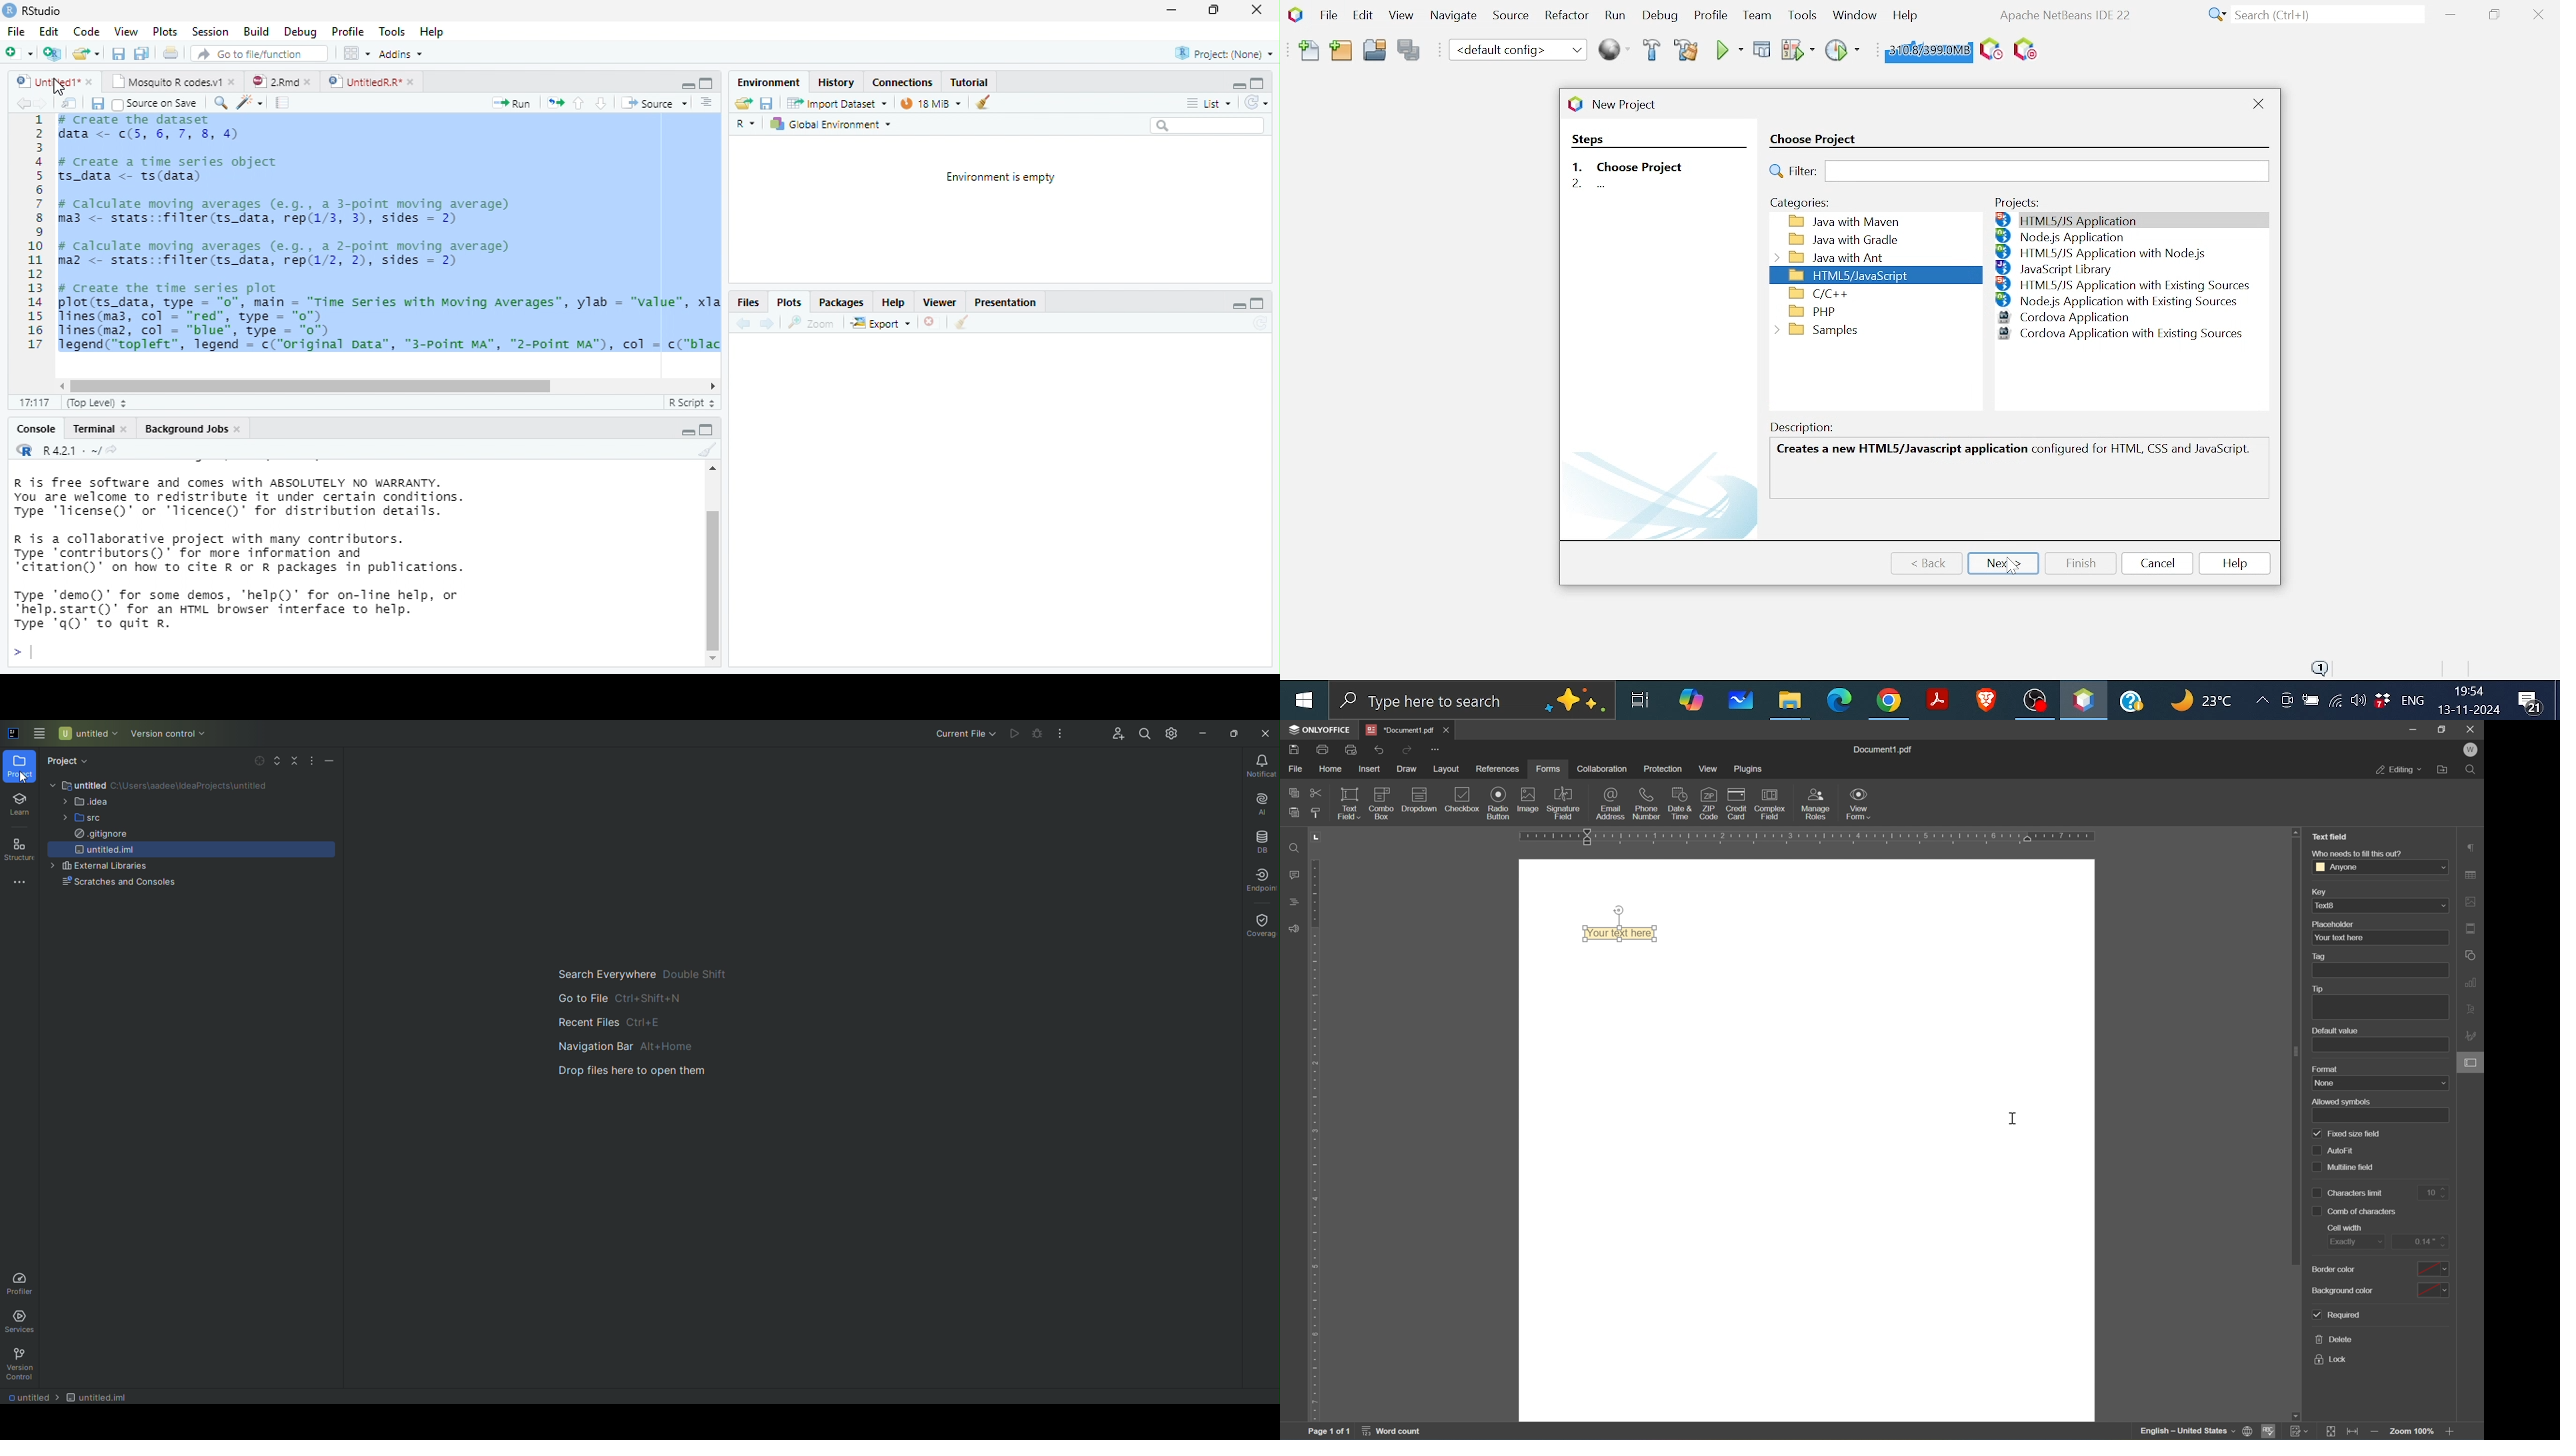 Image resolution: width=2576 pixels, height=1456 pixels. What do you see at coordinates (49, 31) in the screenshot?
I see `Edit` at bounding box center [49, 31].